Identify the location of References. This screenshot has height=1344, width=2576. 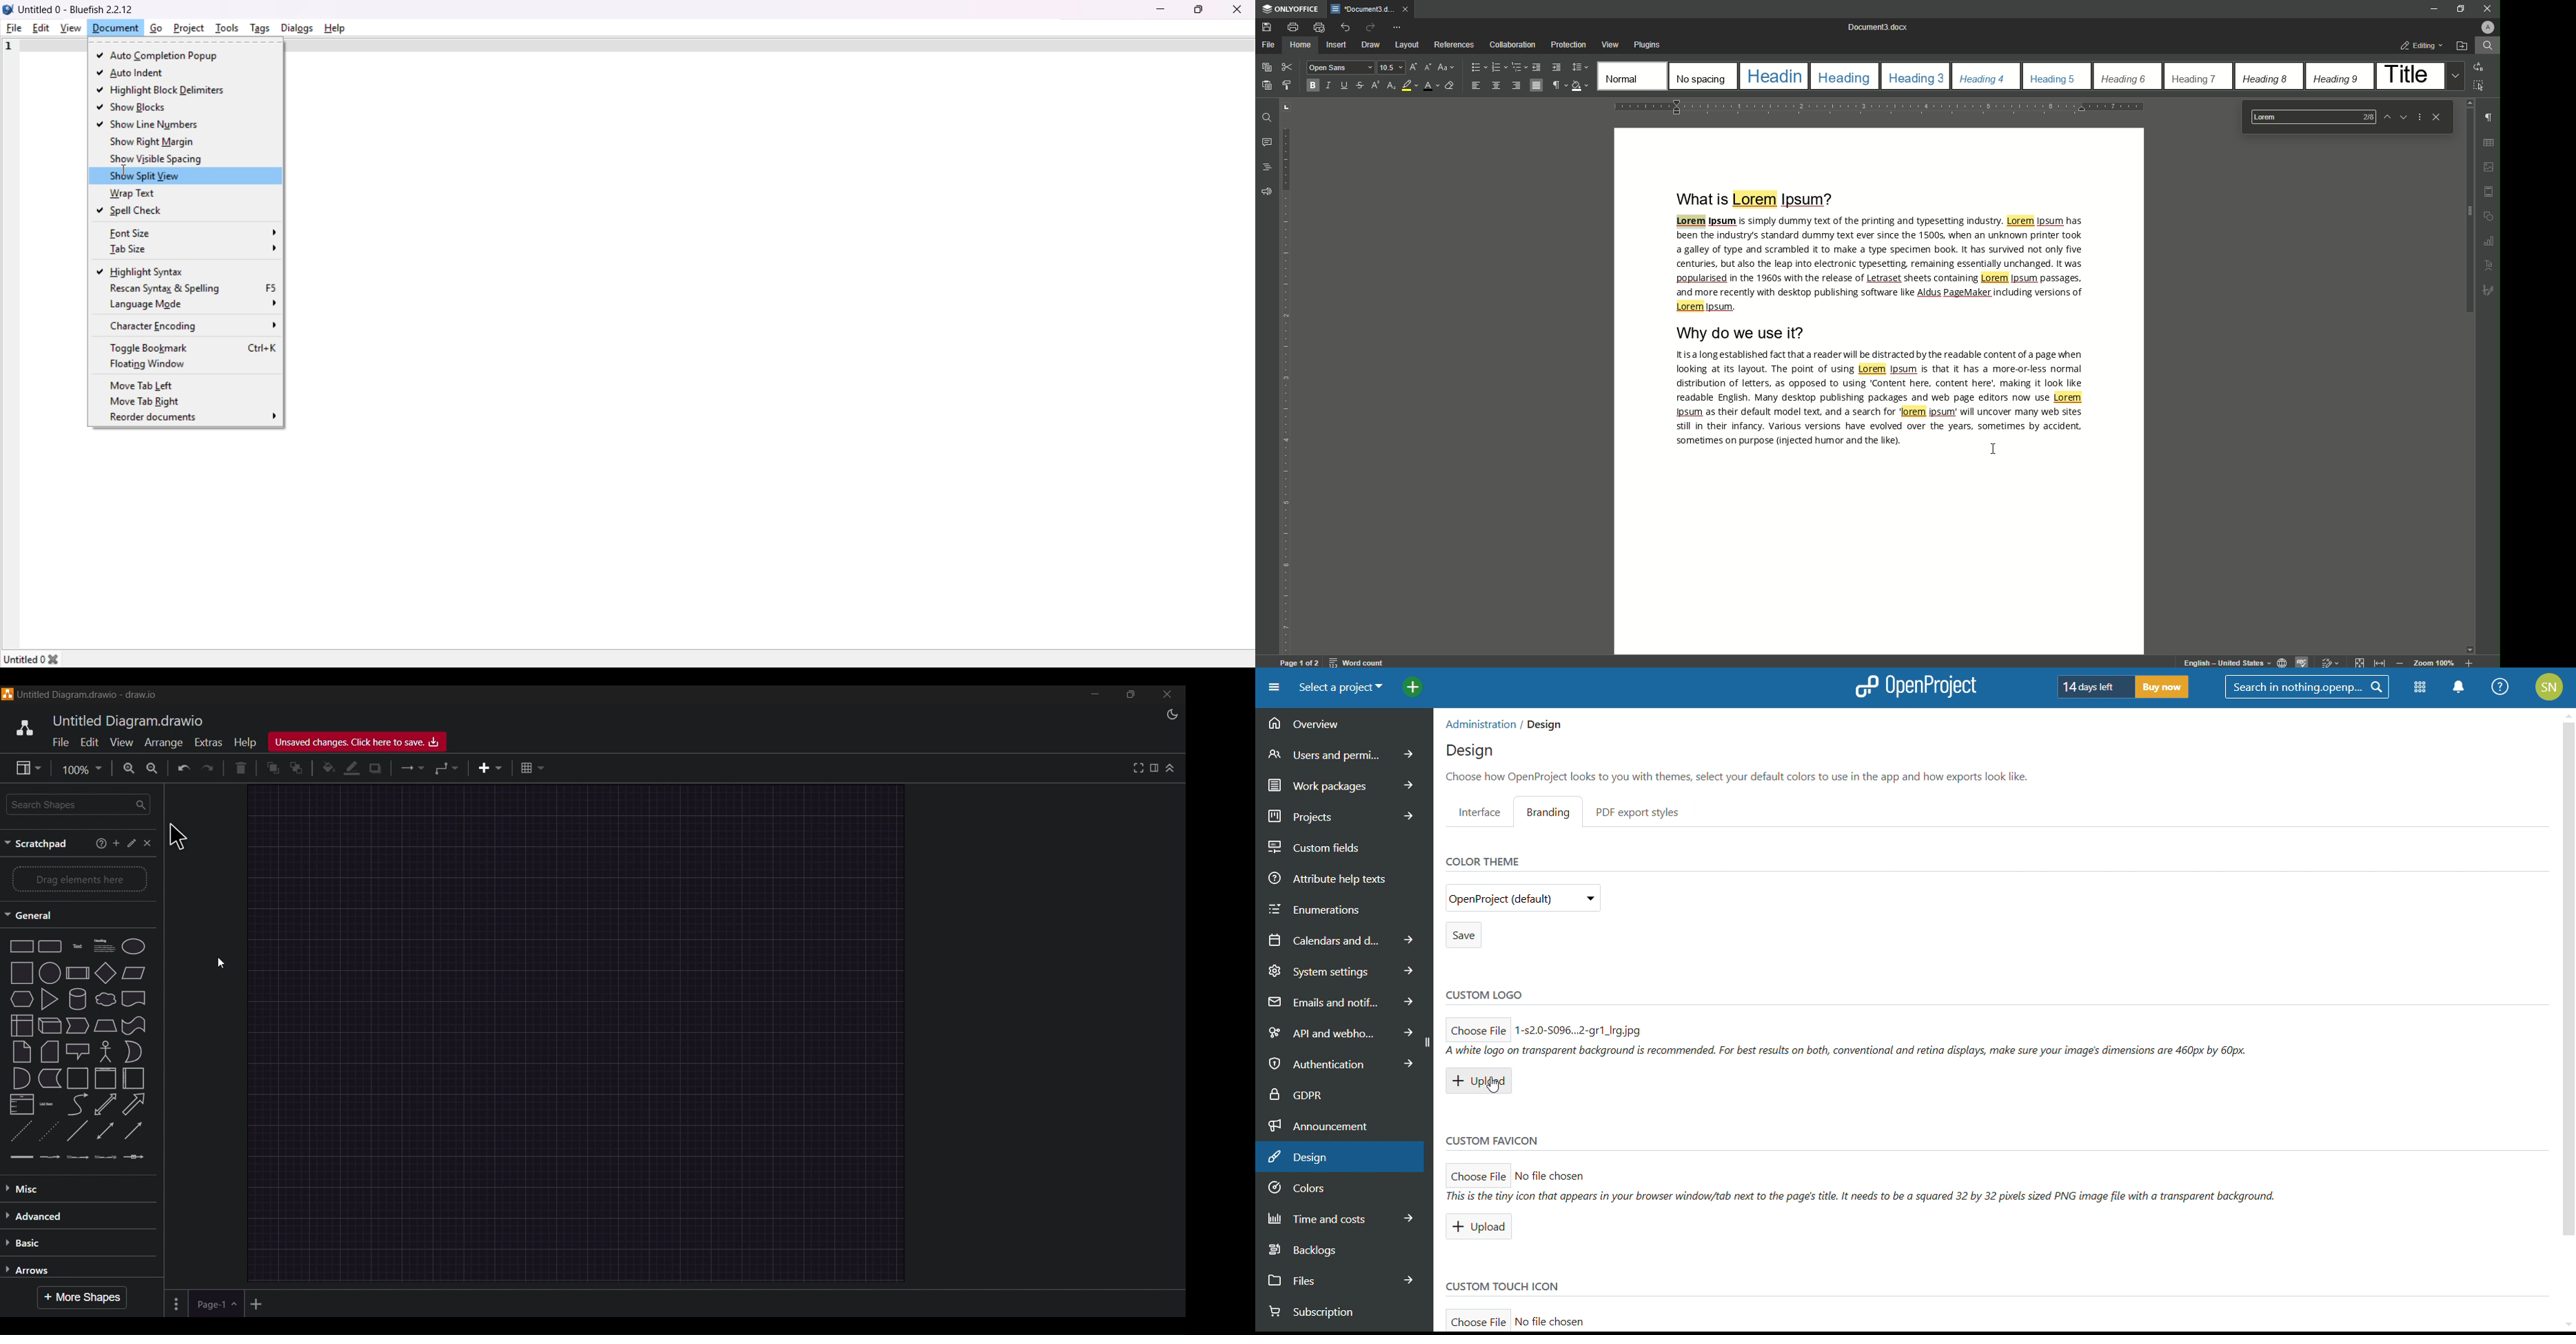
(1453, 45).